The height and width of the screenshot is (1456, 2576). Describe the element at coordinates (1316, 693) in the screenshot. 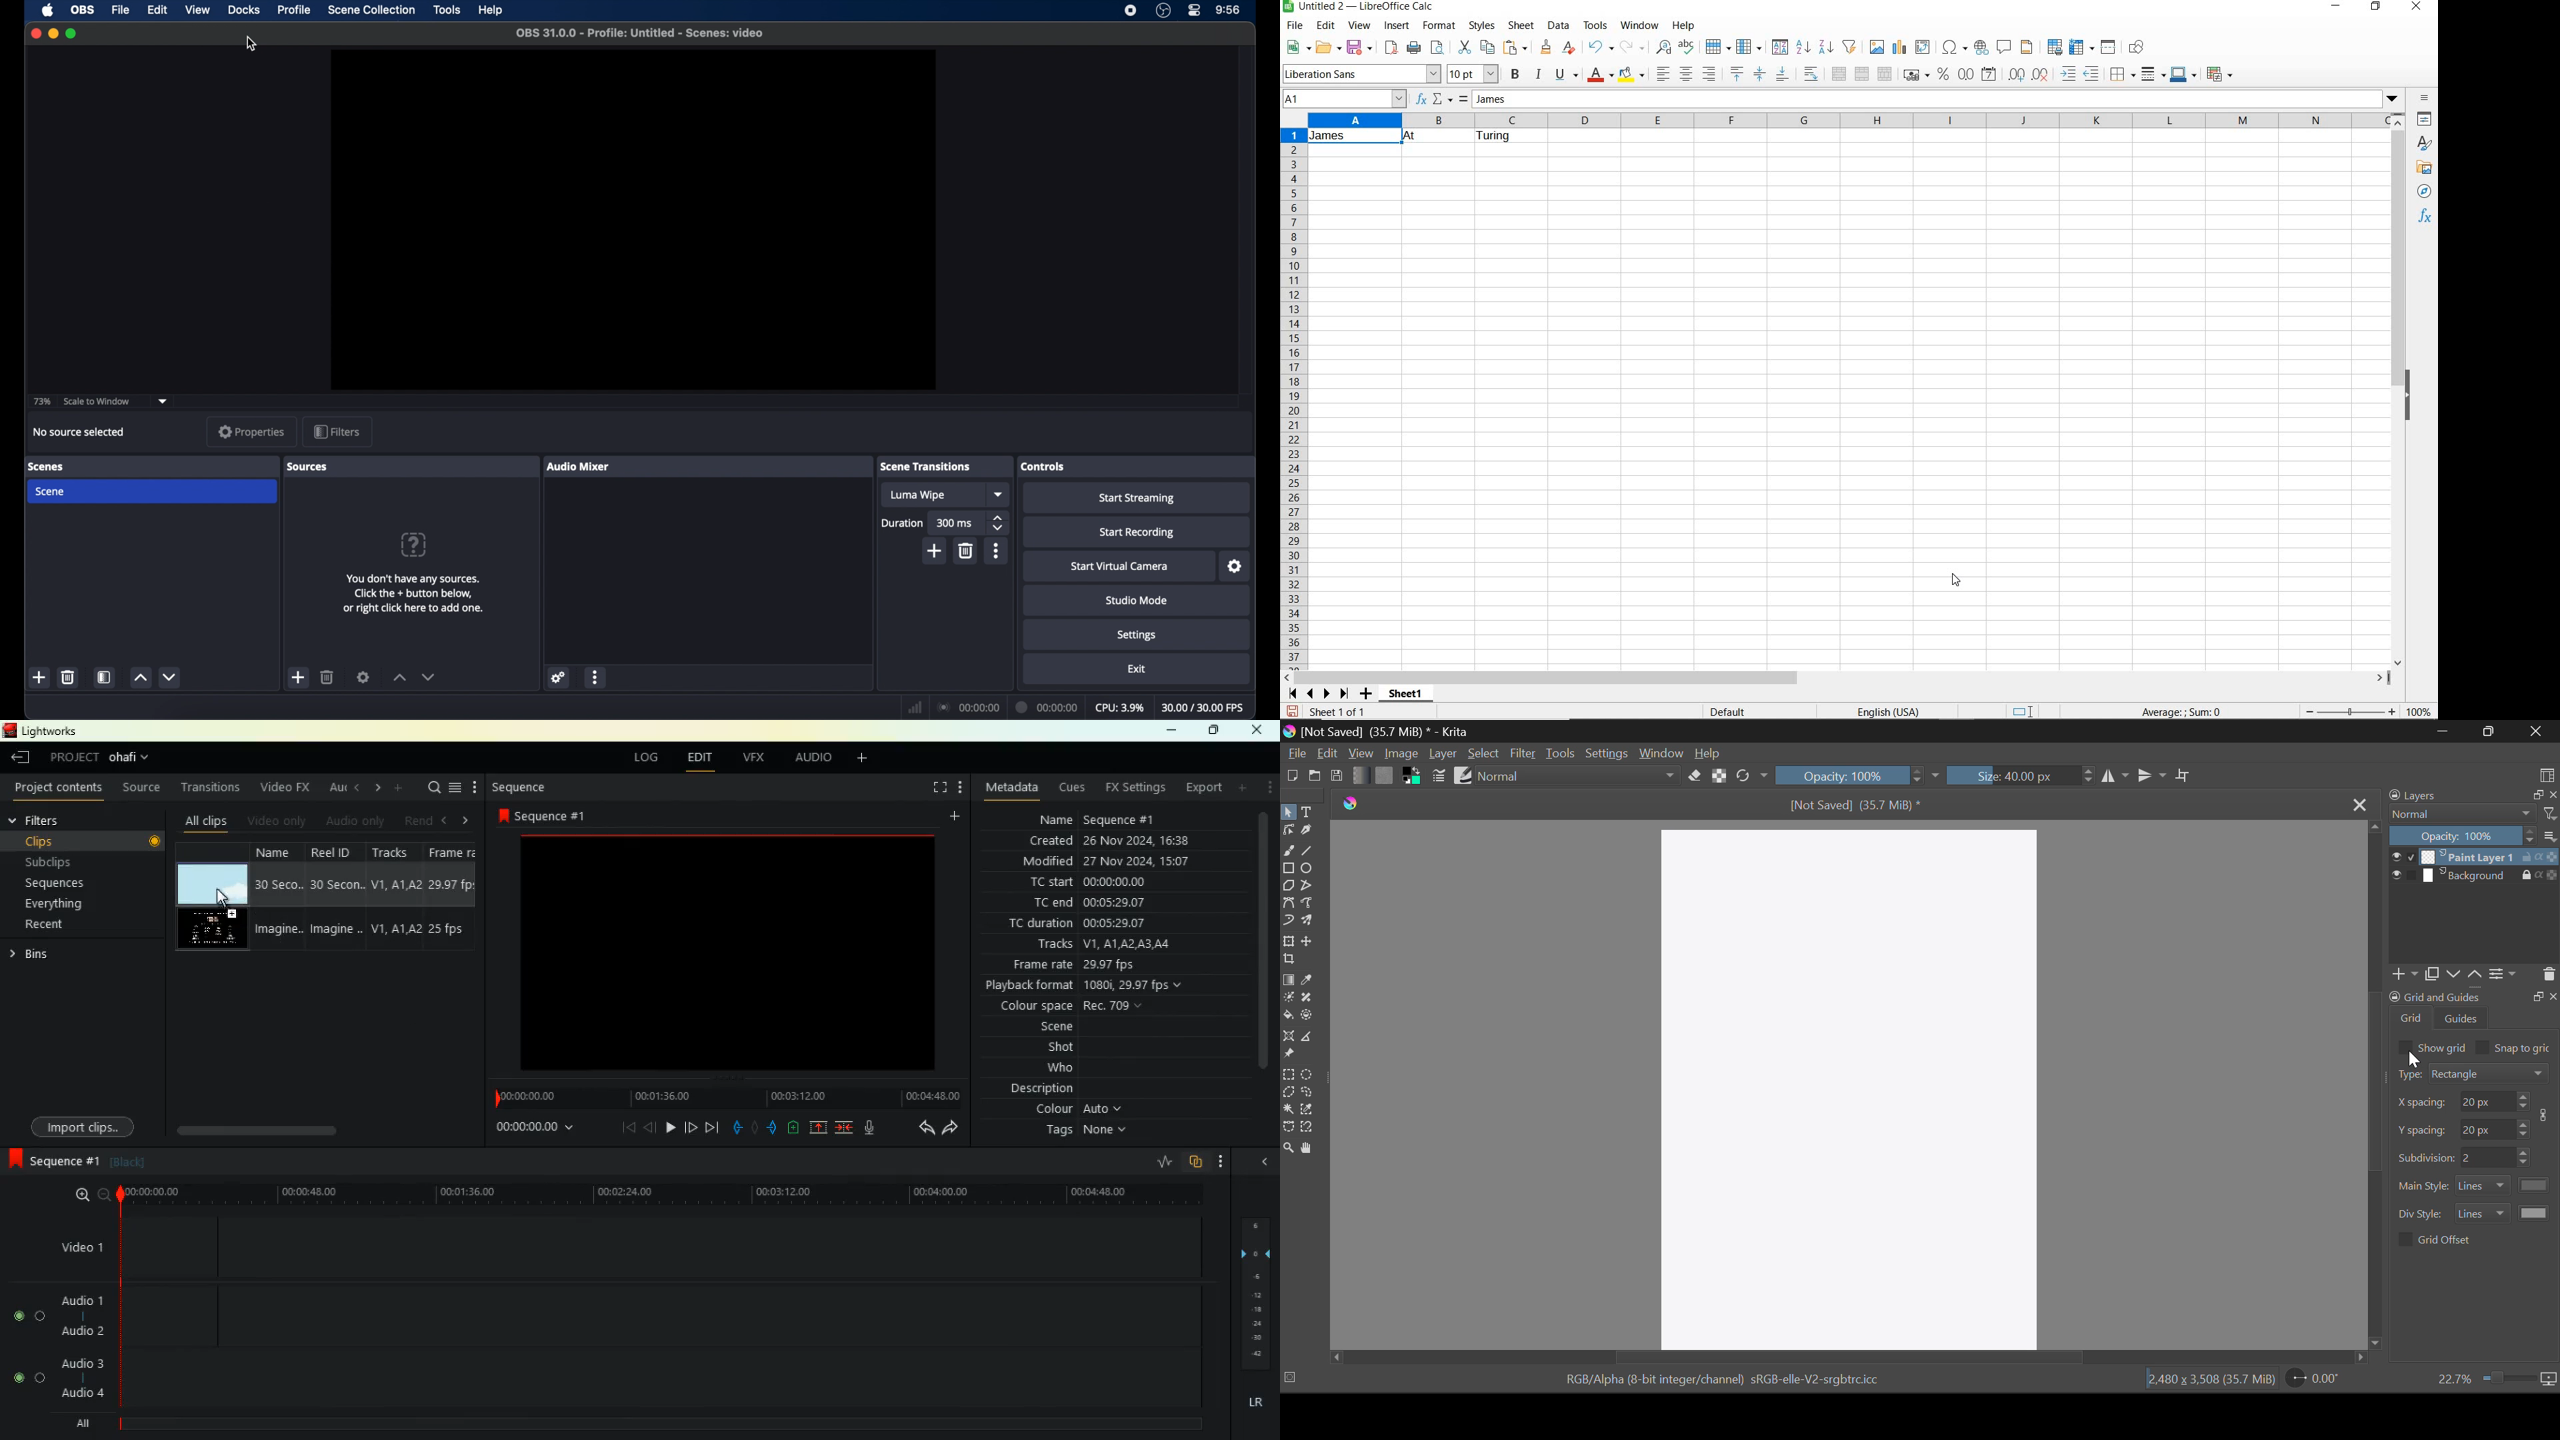

I see `scroll sheets` at that location.